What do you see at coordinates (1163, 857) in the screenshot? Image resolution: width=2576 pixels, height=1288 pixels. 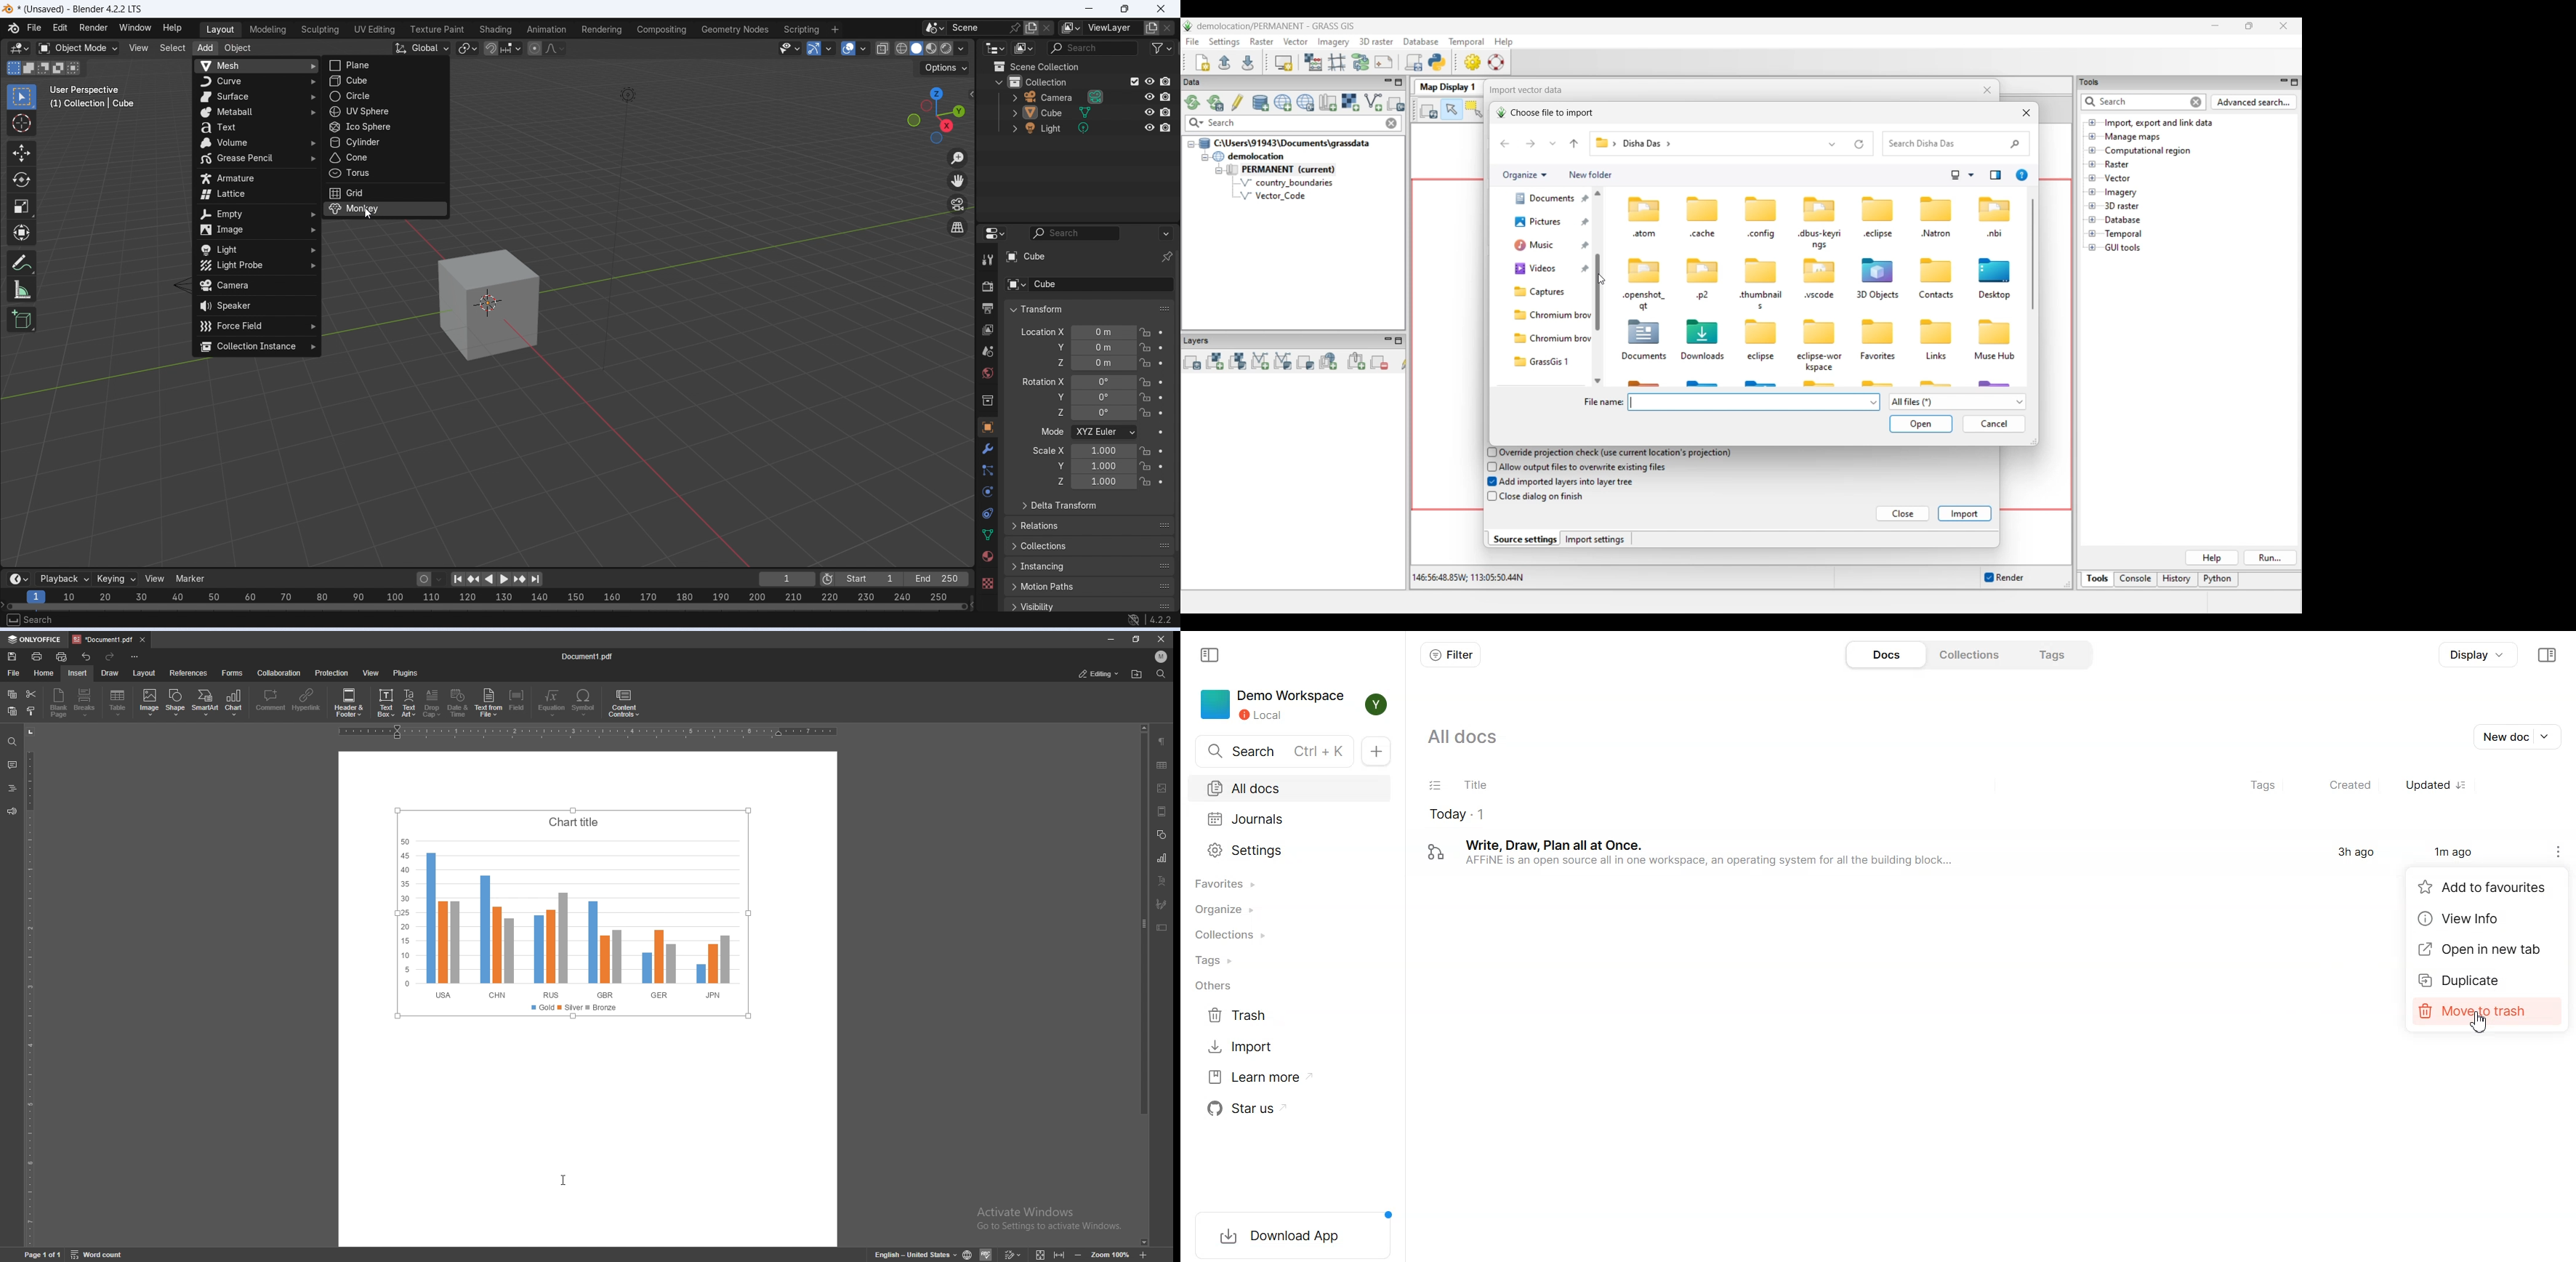 I see `chart` at bounding box center [1163, 857].